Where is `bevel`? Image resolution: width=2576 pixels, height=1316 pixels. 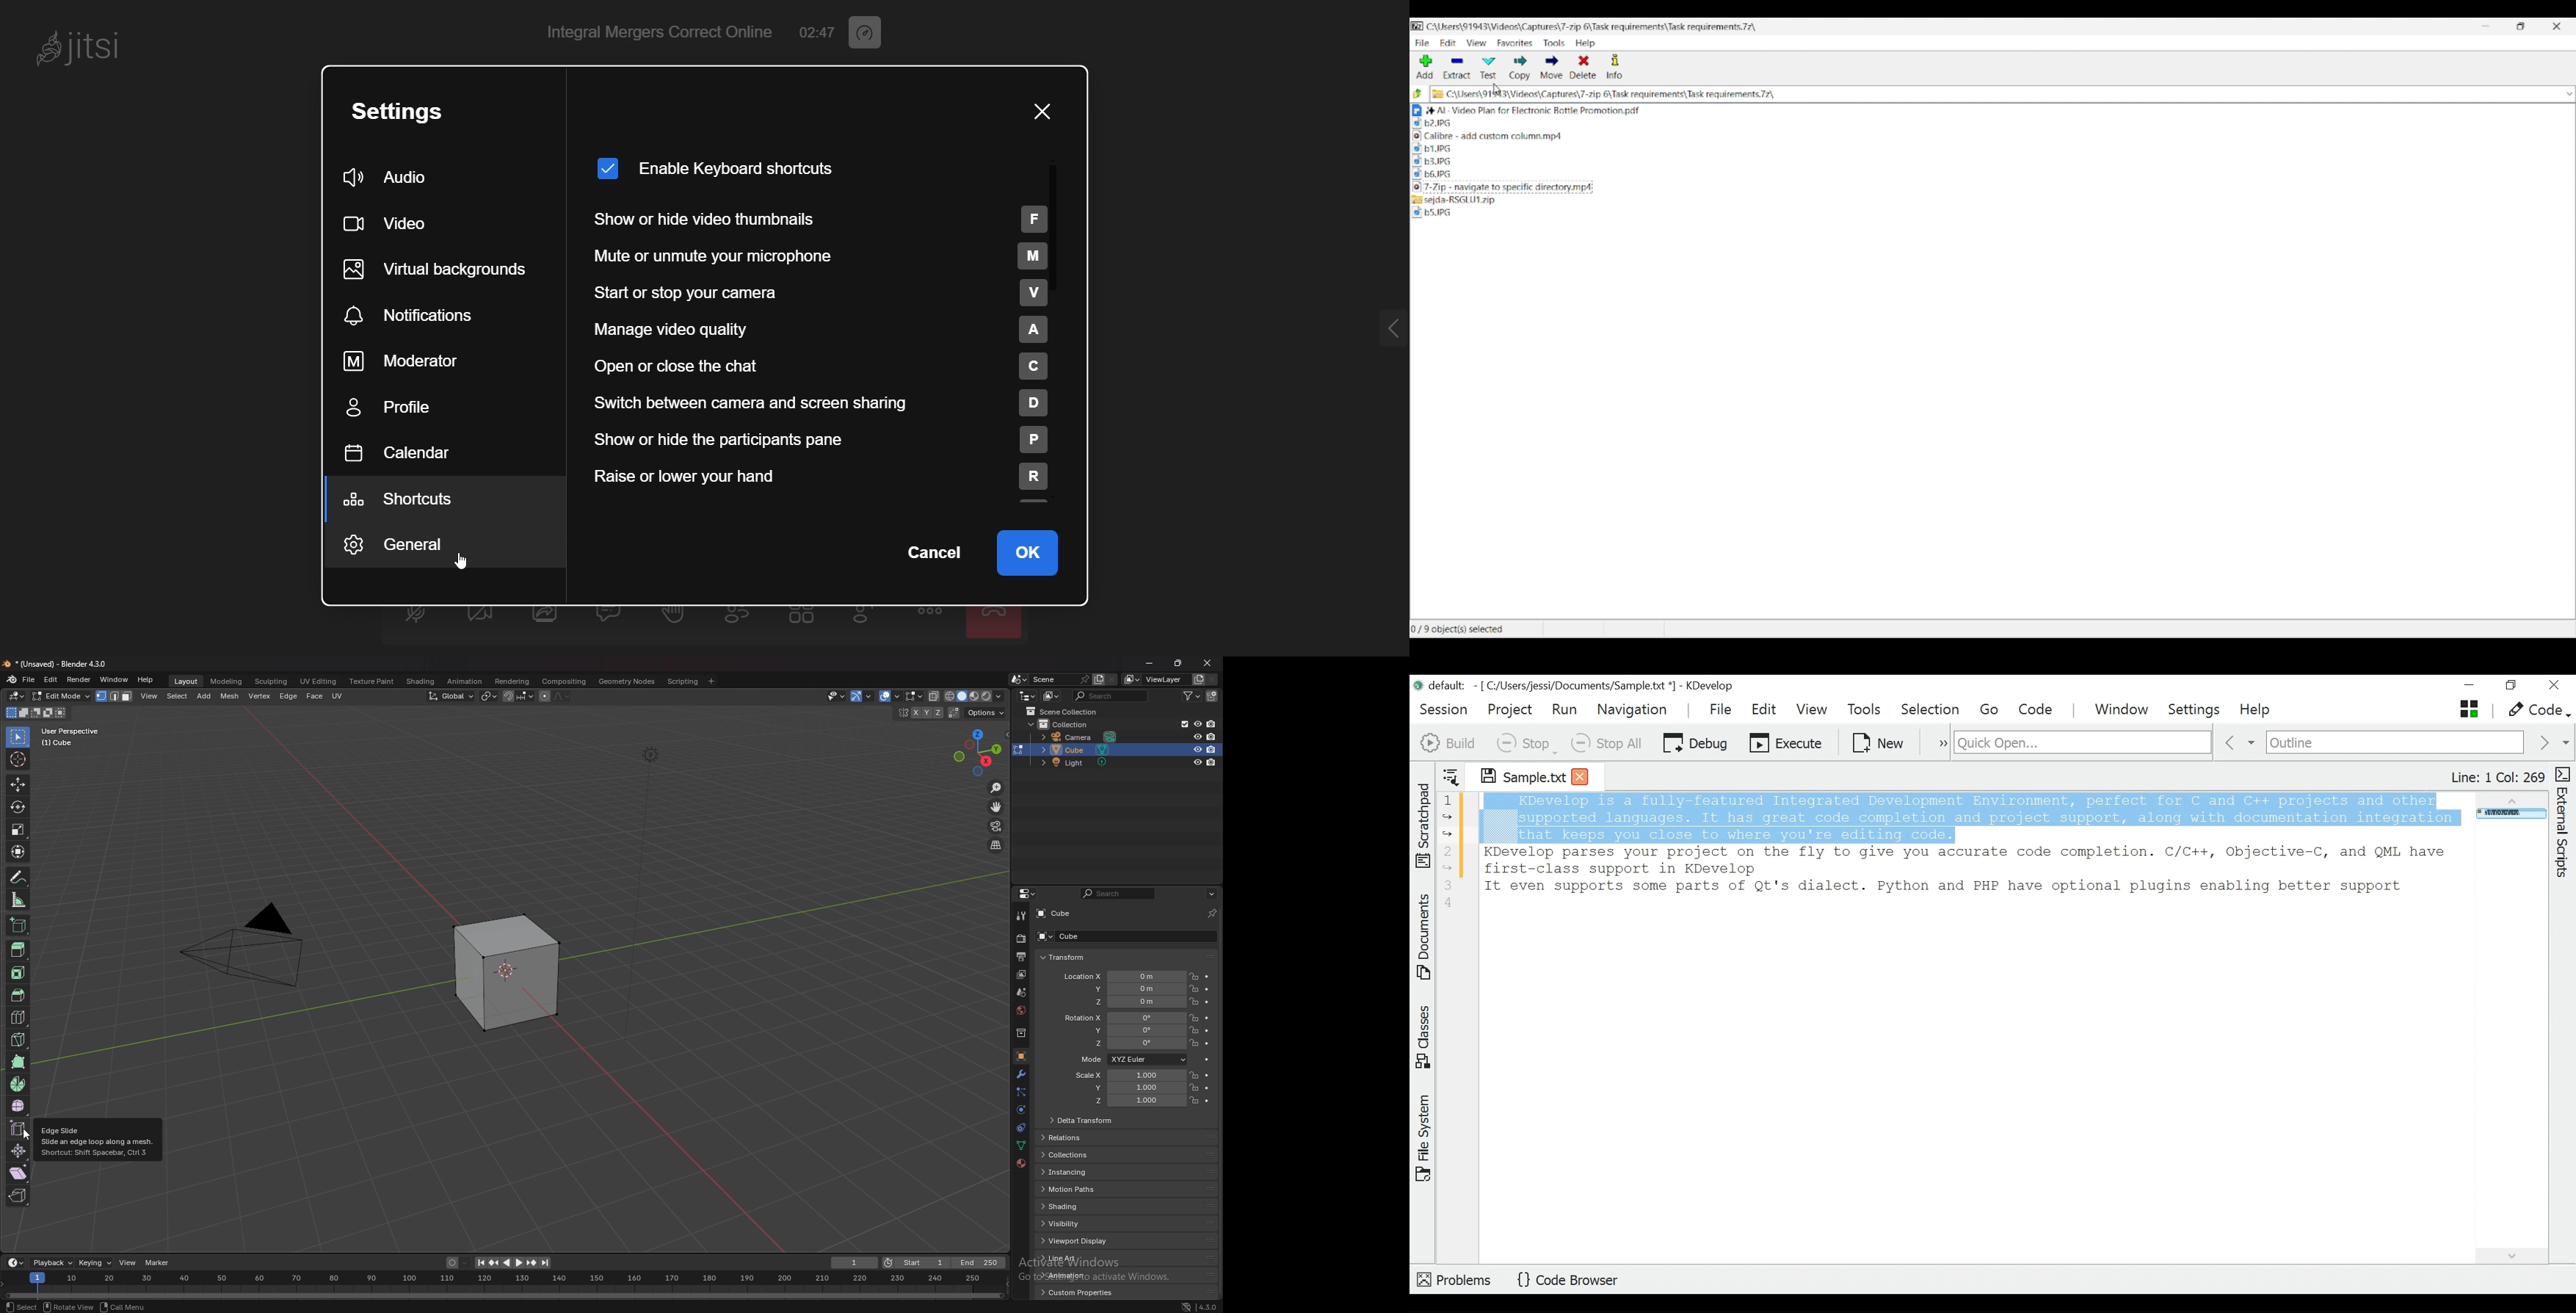
bevel is located at coordinates (17, 995).